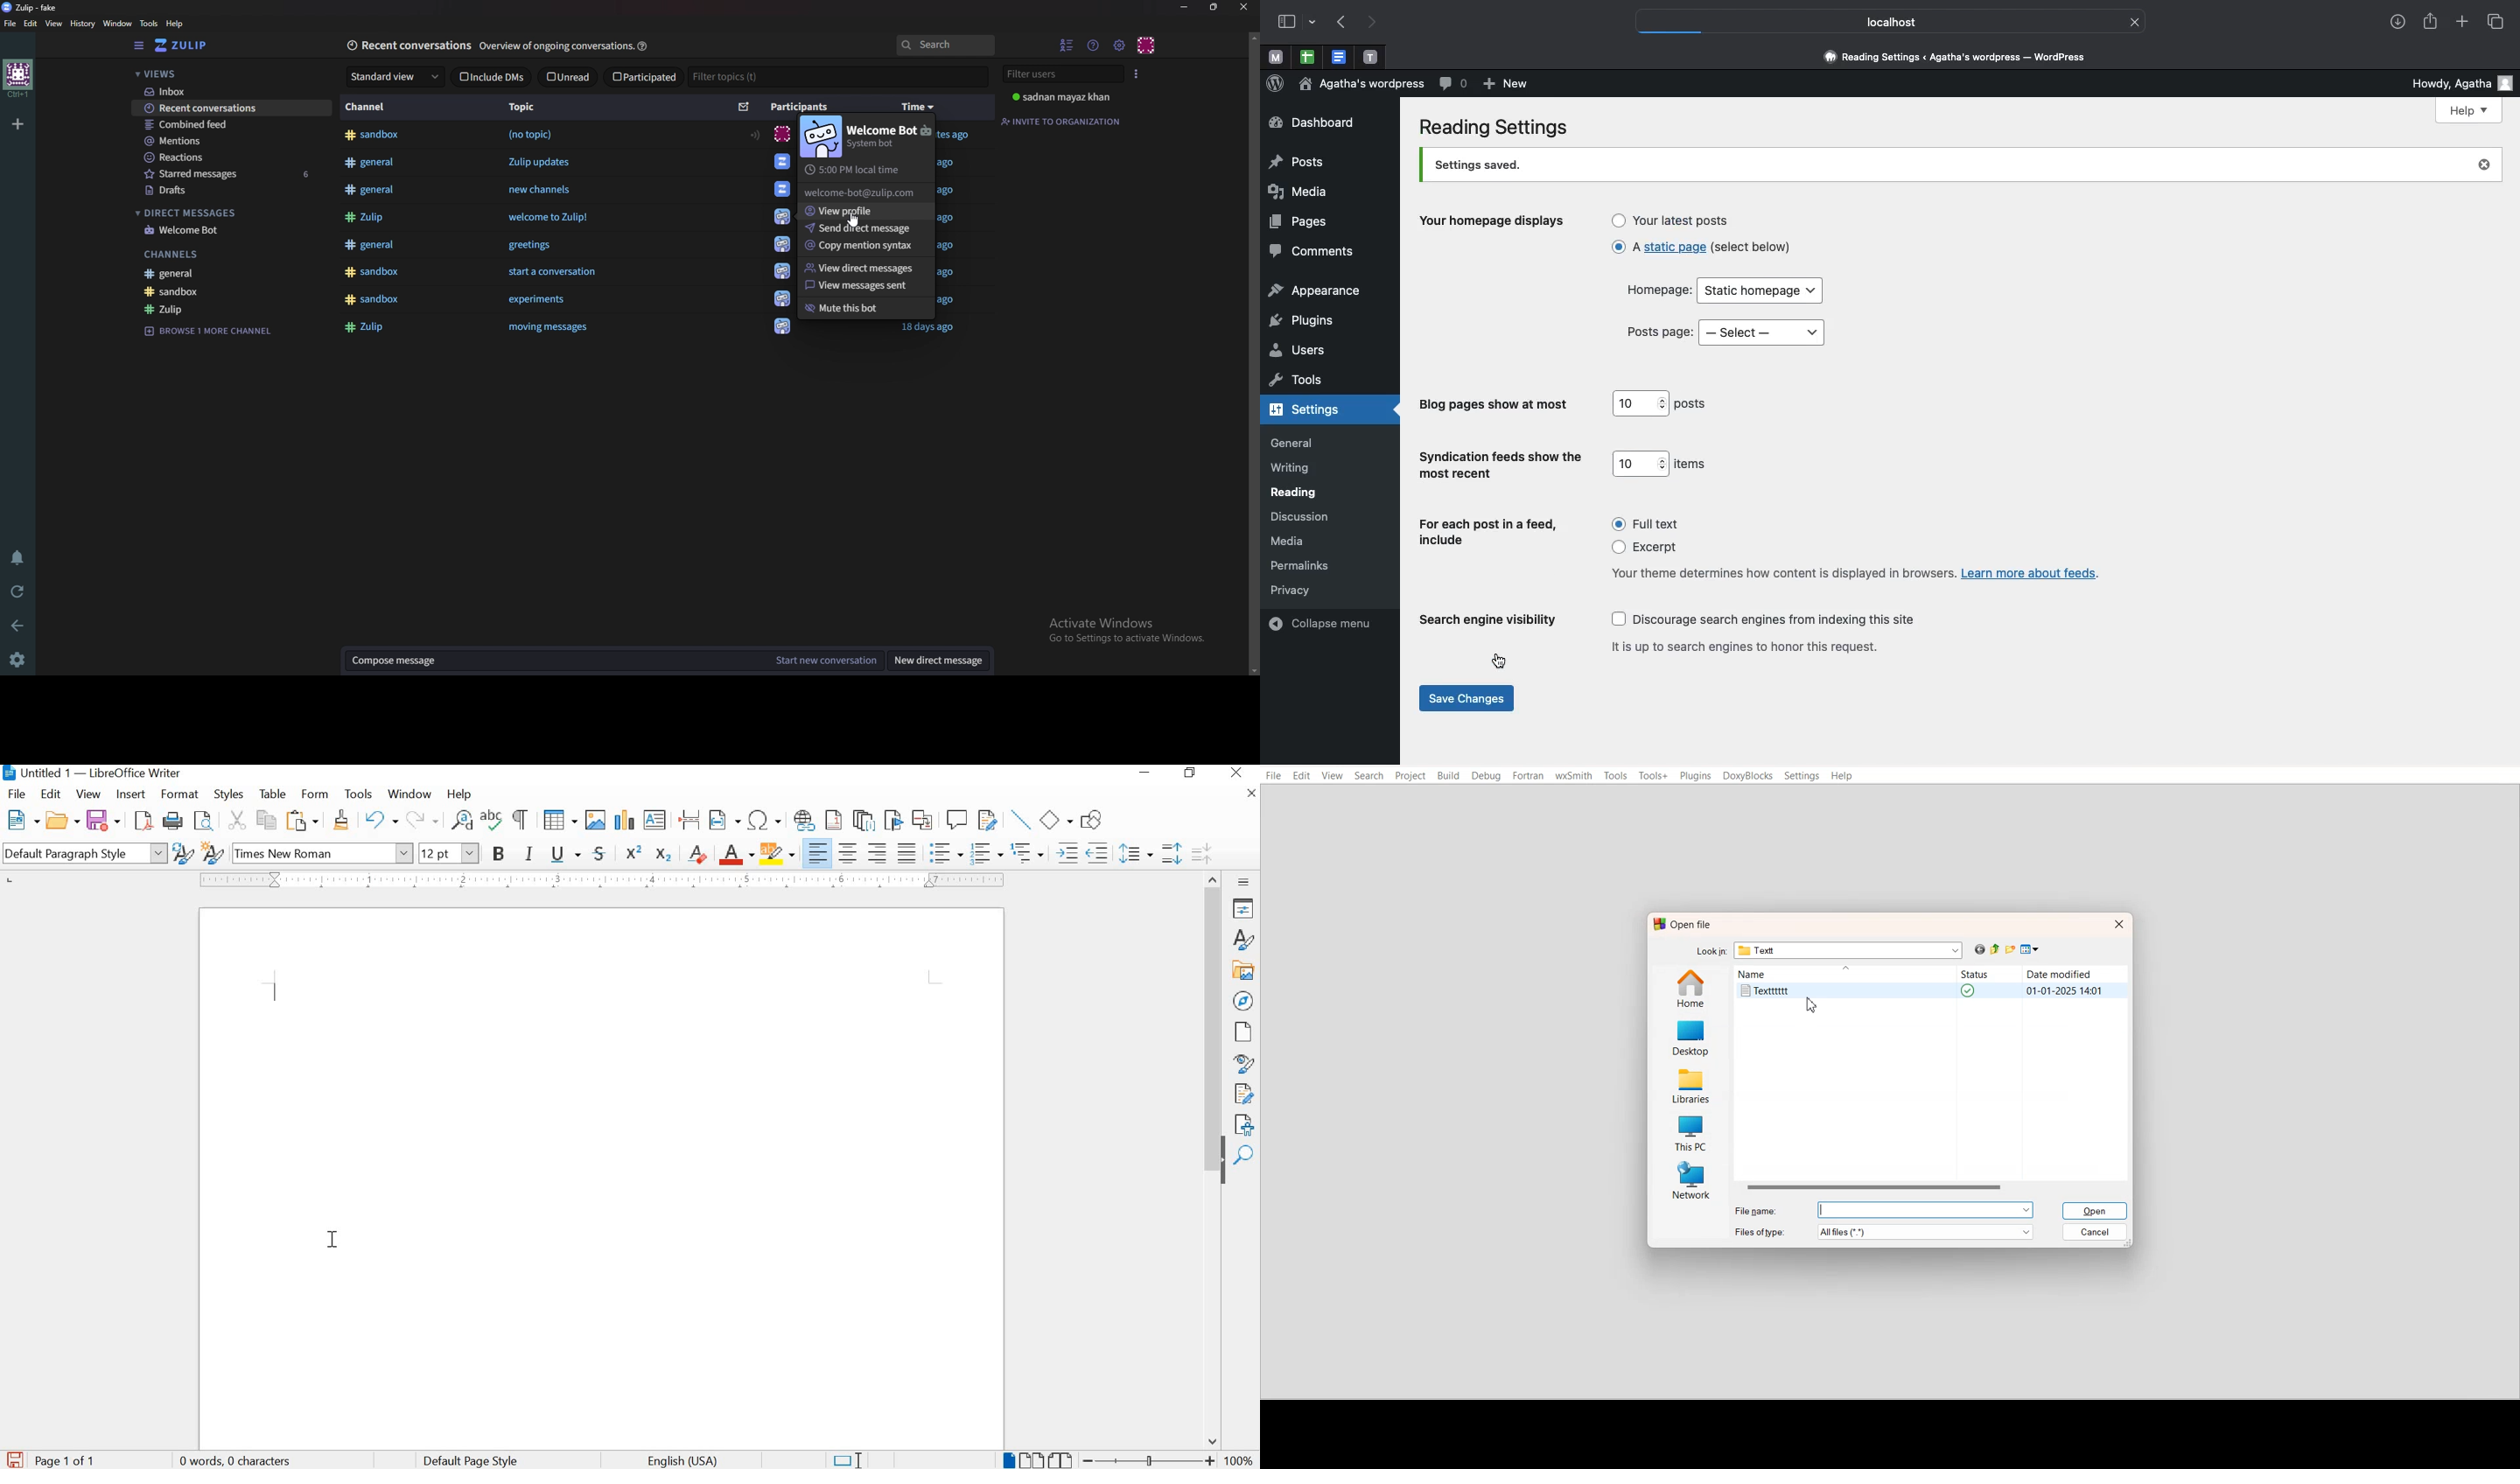 This screenshot has width=2520, height=1484. What do you see at coordinates (225, 91) in the screenshot?
I see `Inbox` at bounding box center [225, 91].